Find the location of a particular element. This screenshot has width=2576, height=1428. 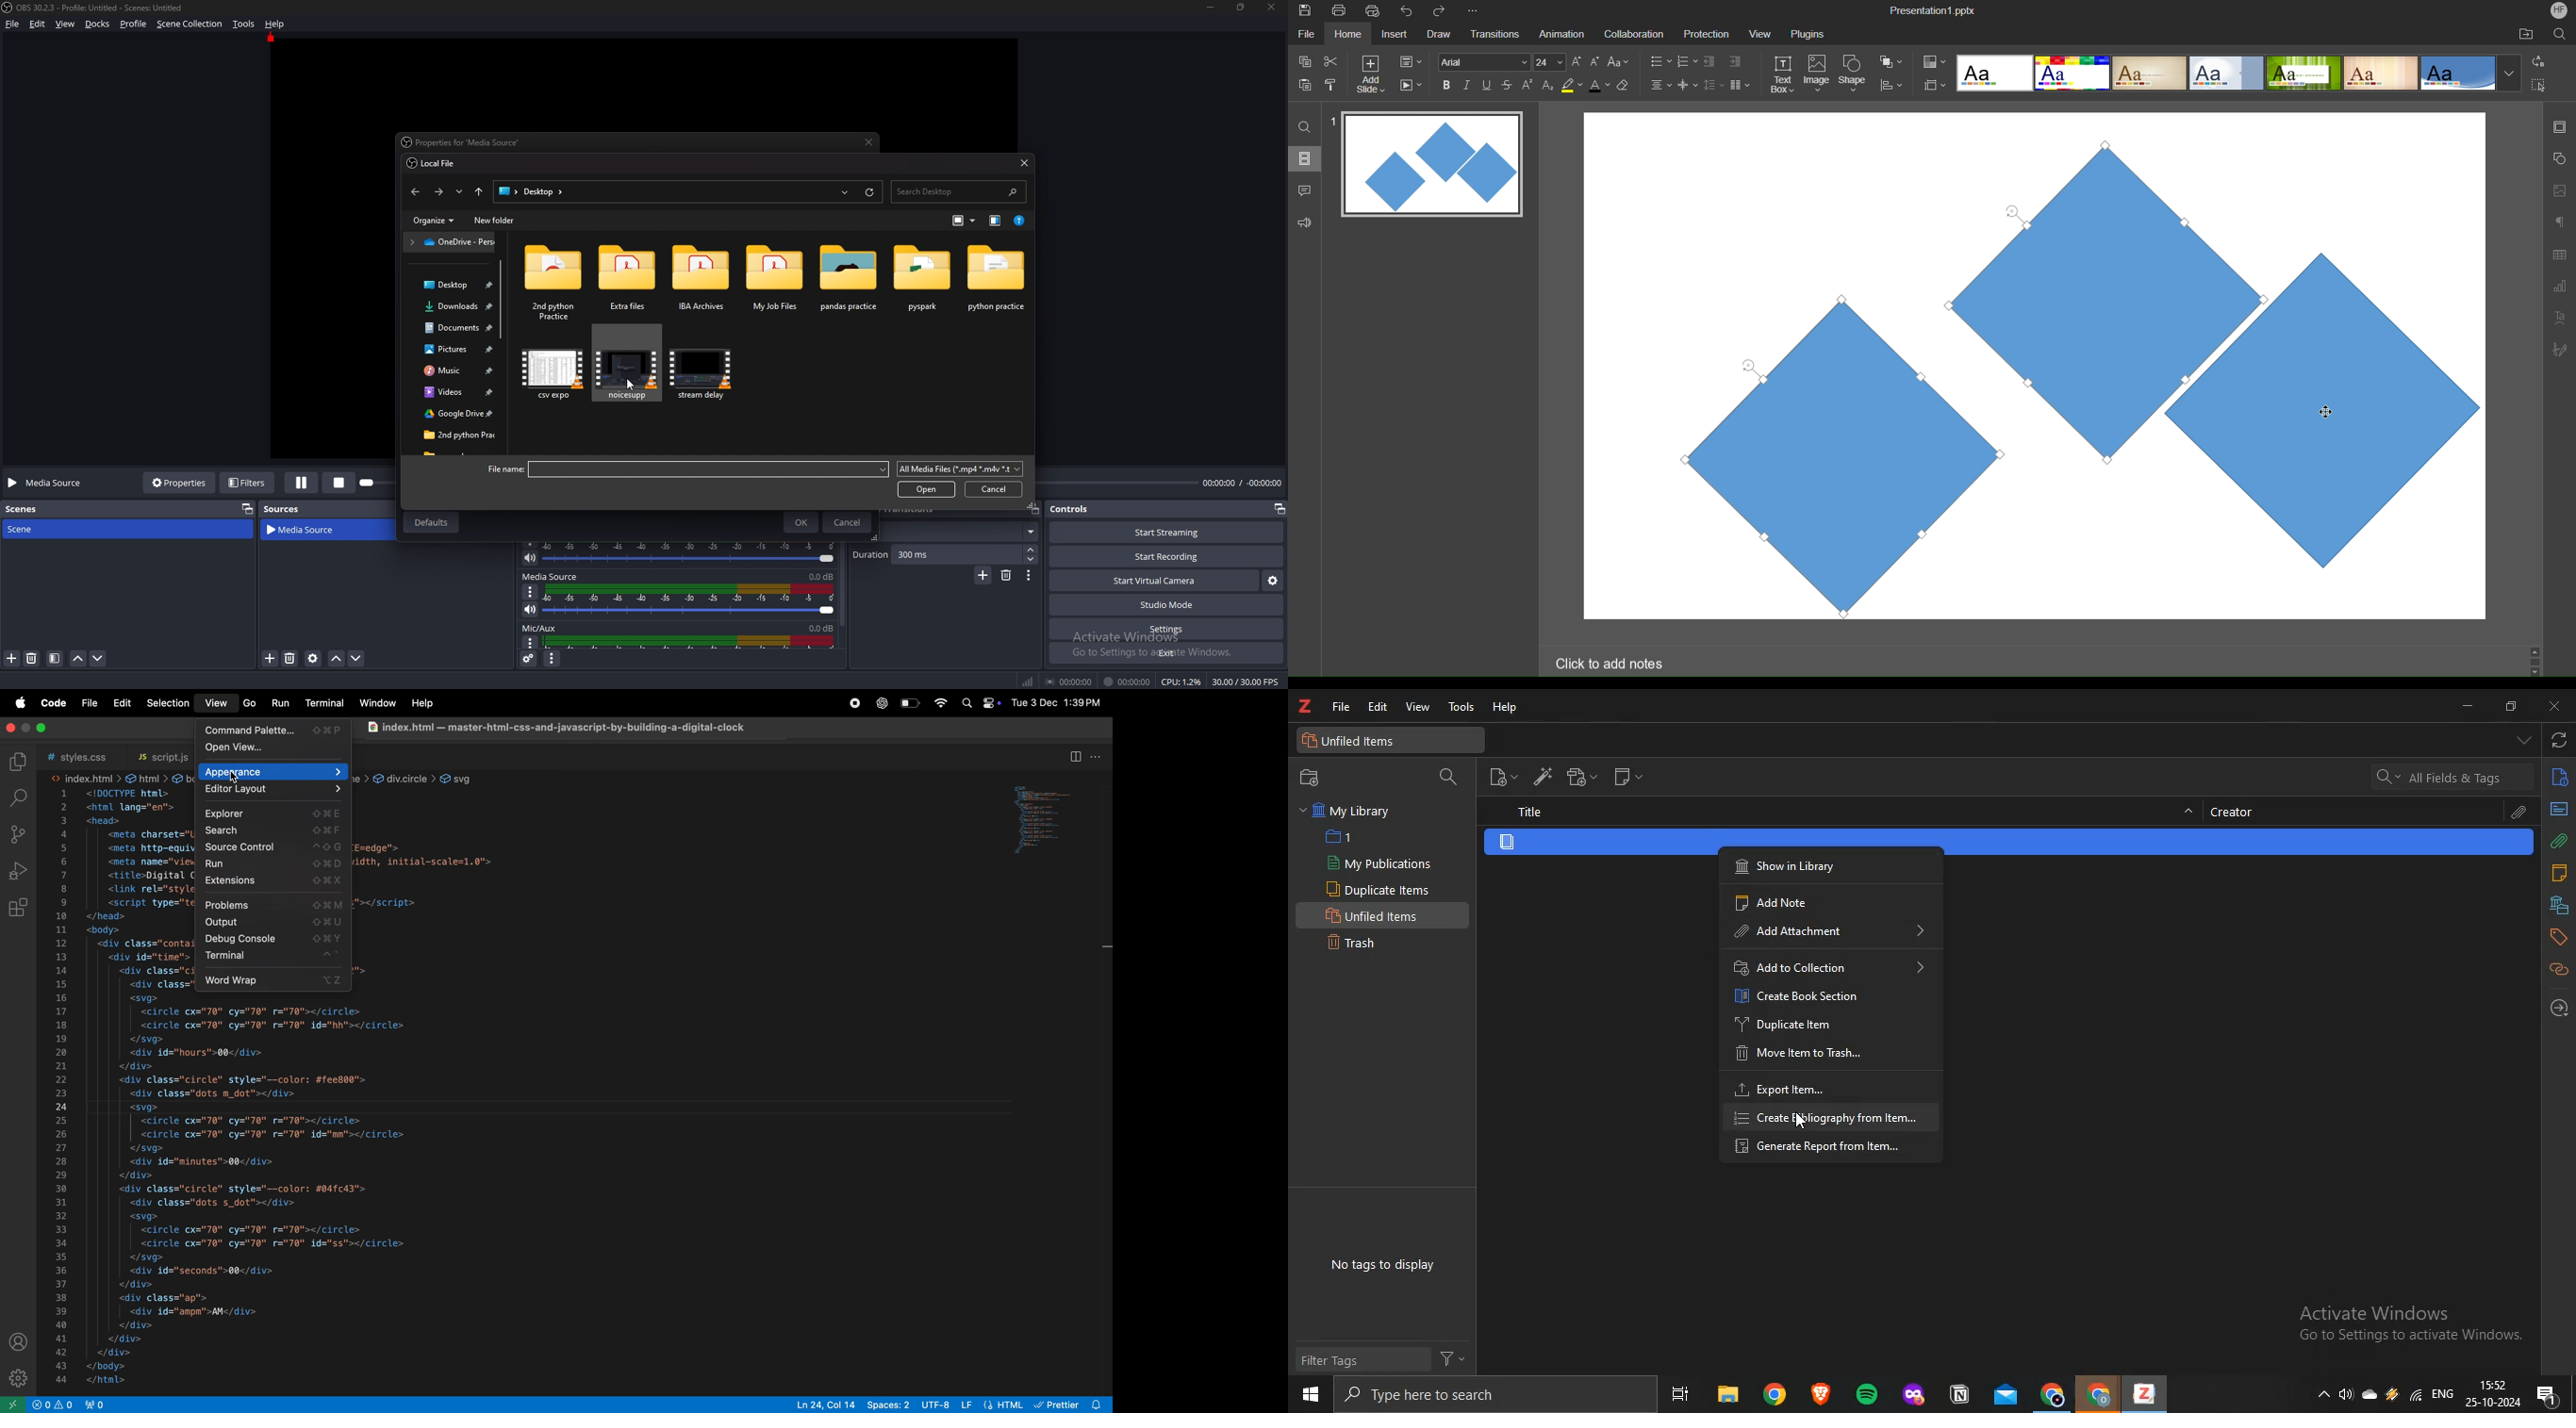

mic/aux properties is located at coordinates (529, 643).